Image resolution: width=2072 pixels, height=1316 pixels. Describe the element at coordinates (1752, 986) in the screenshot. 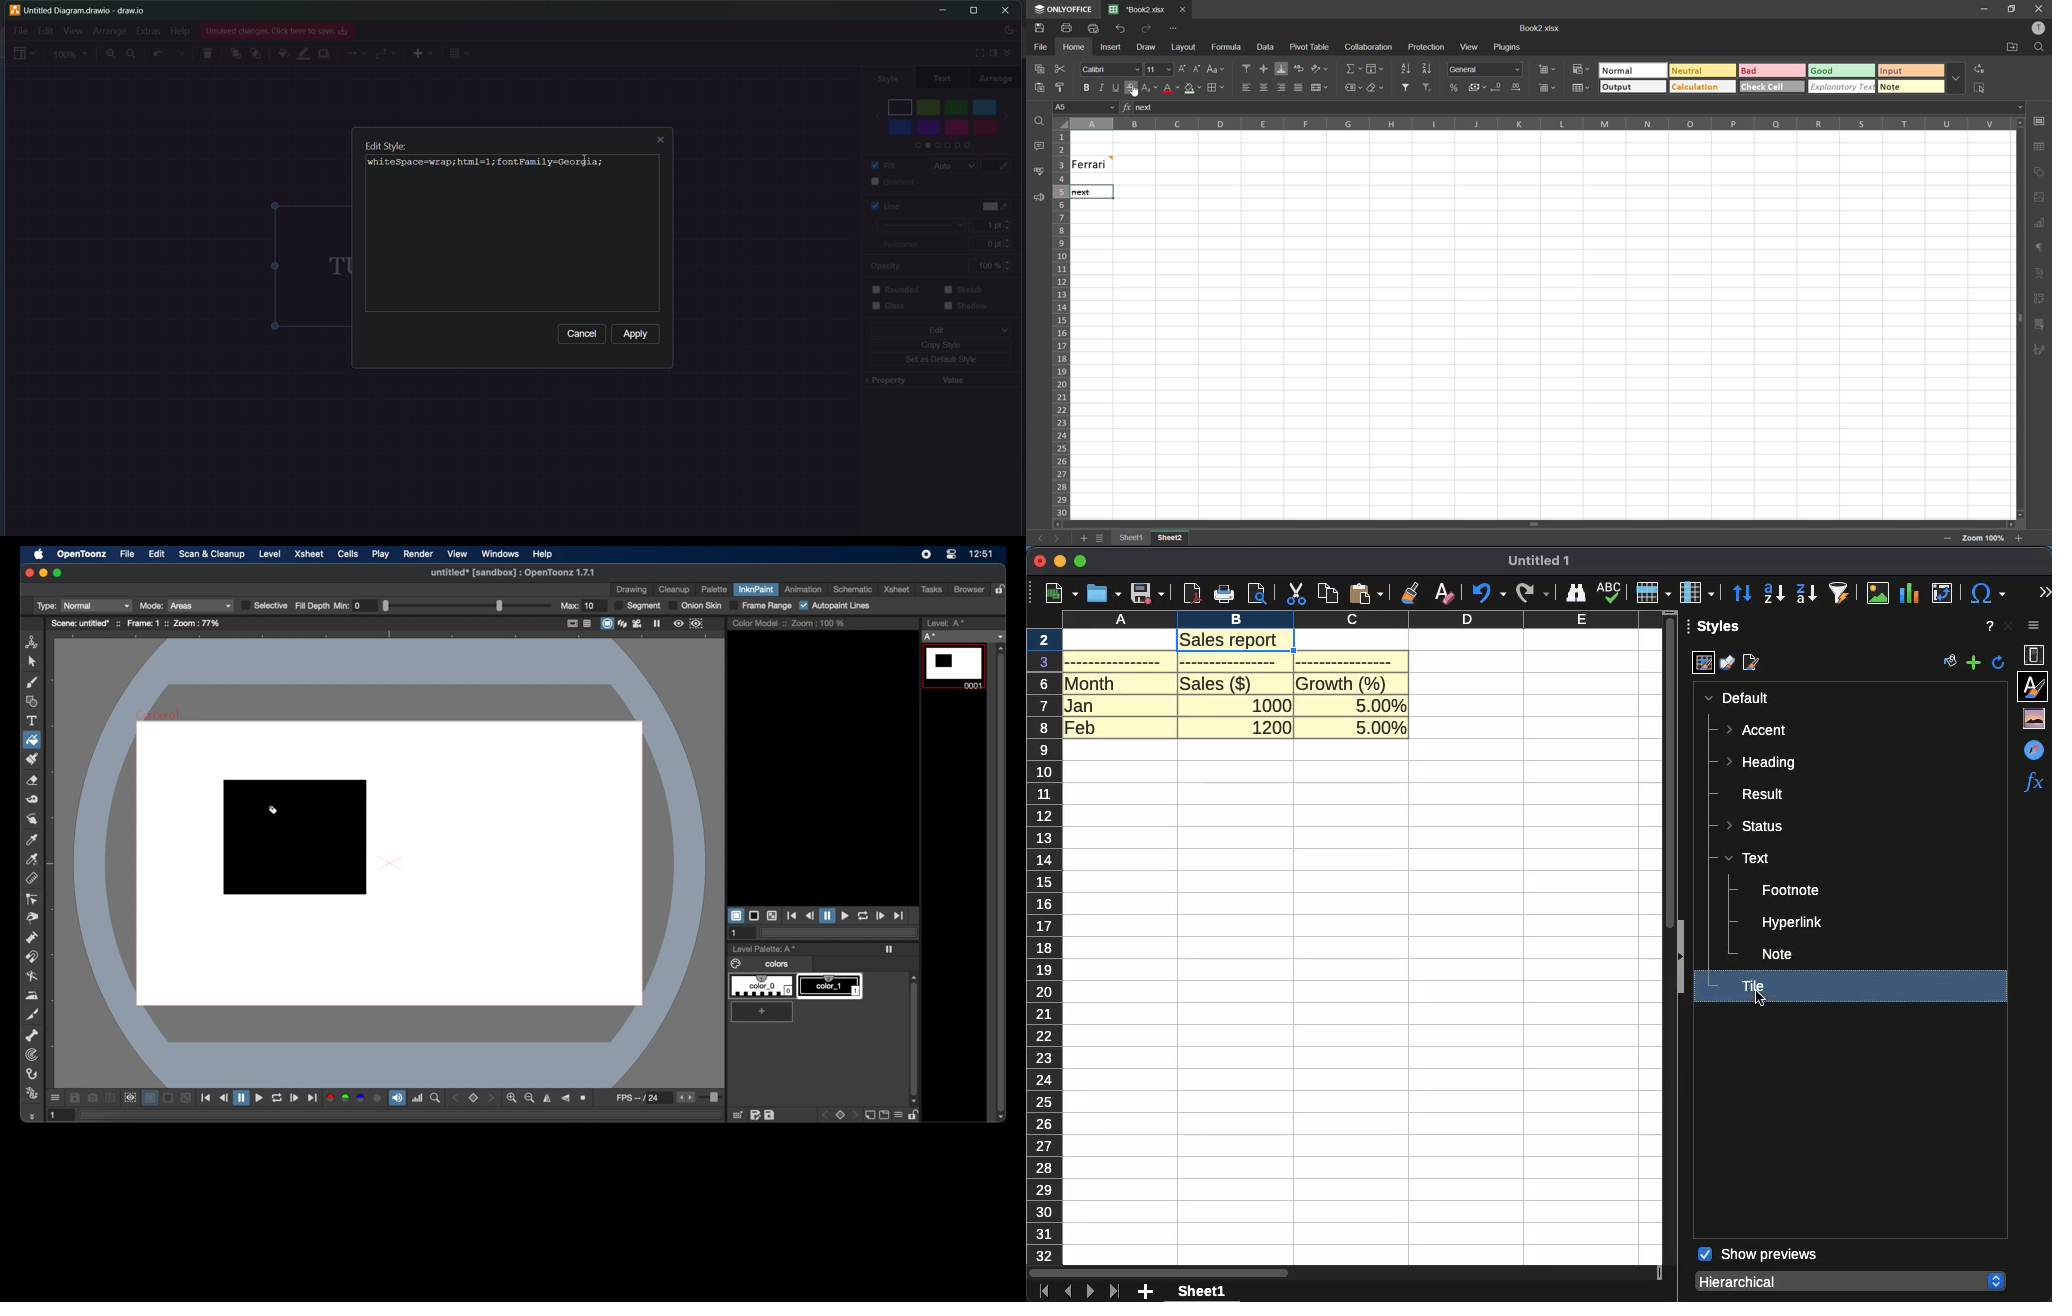

I see `tile` at that location.